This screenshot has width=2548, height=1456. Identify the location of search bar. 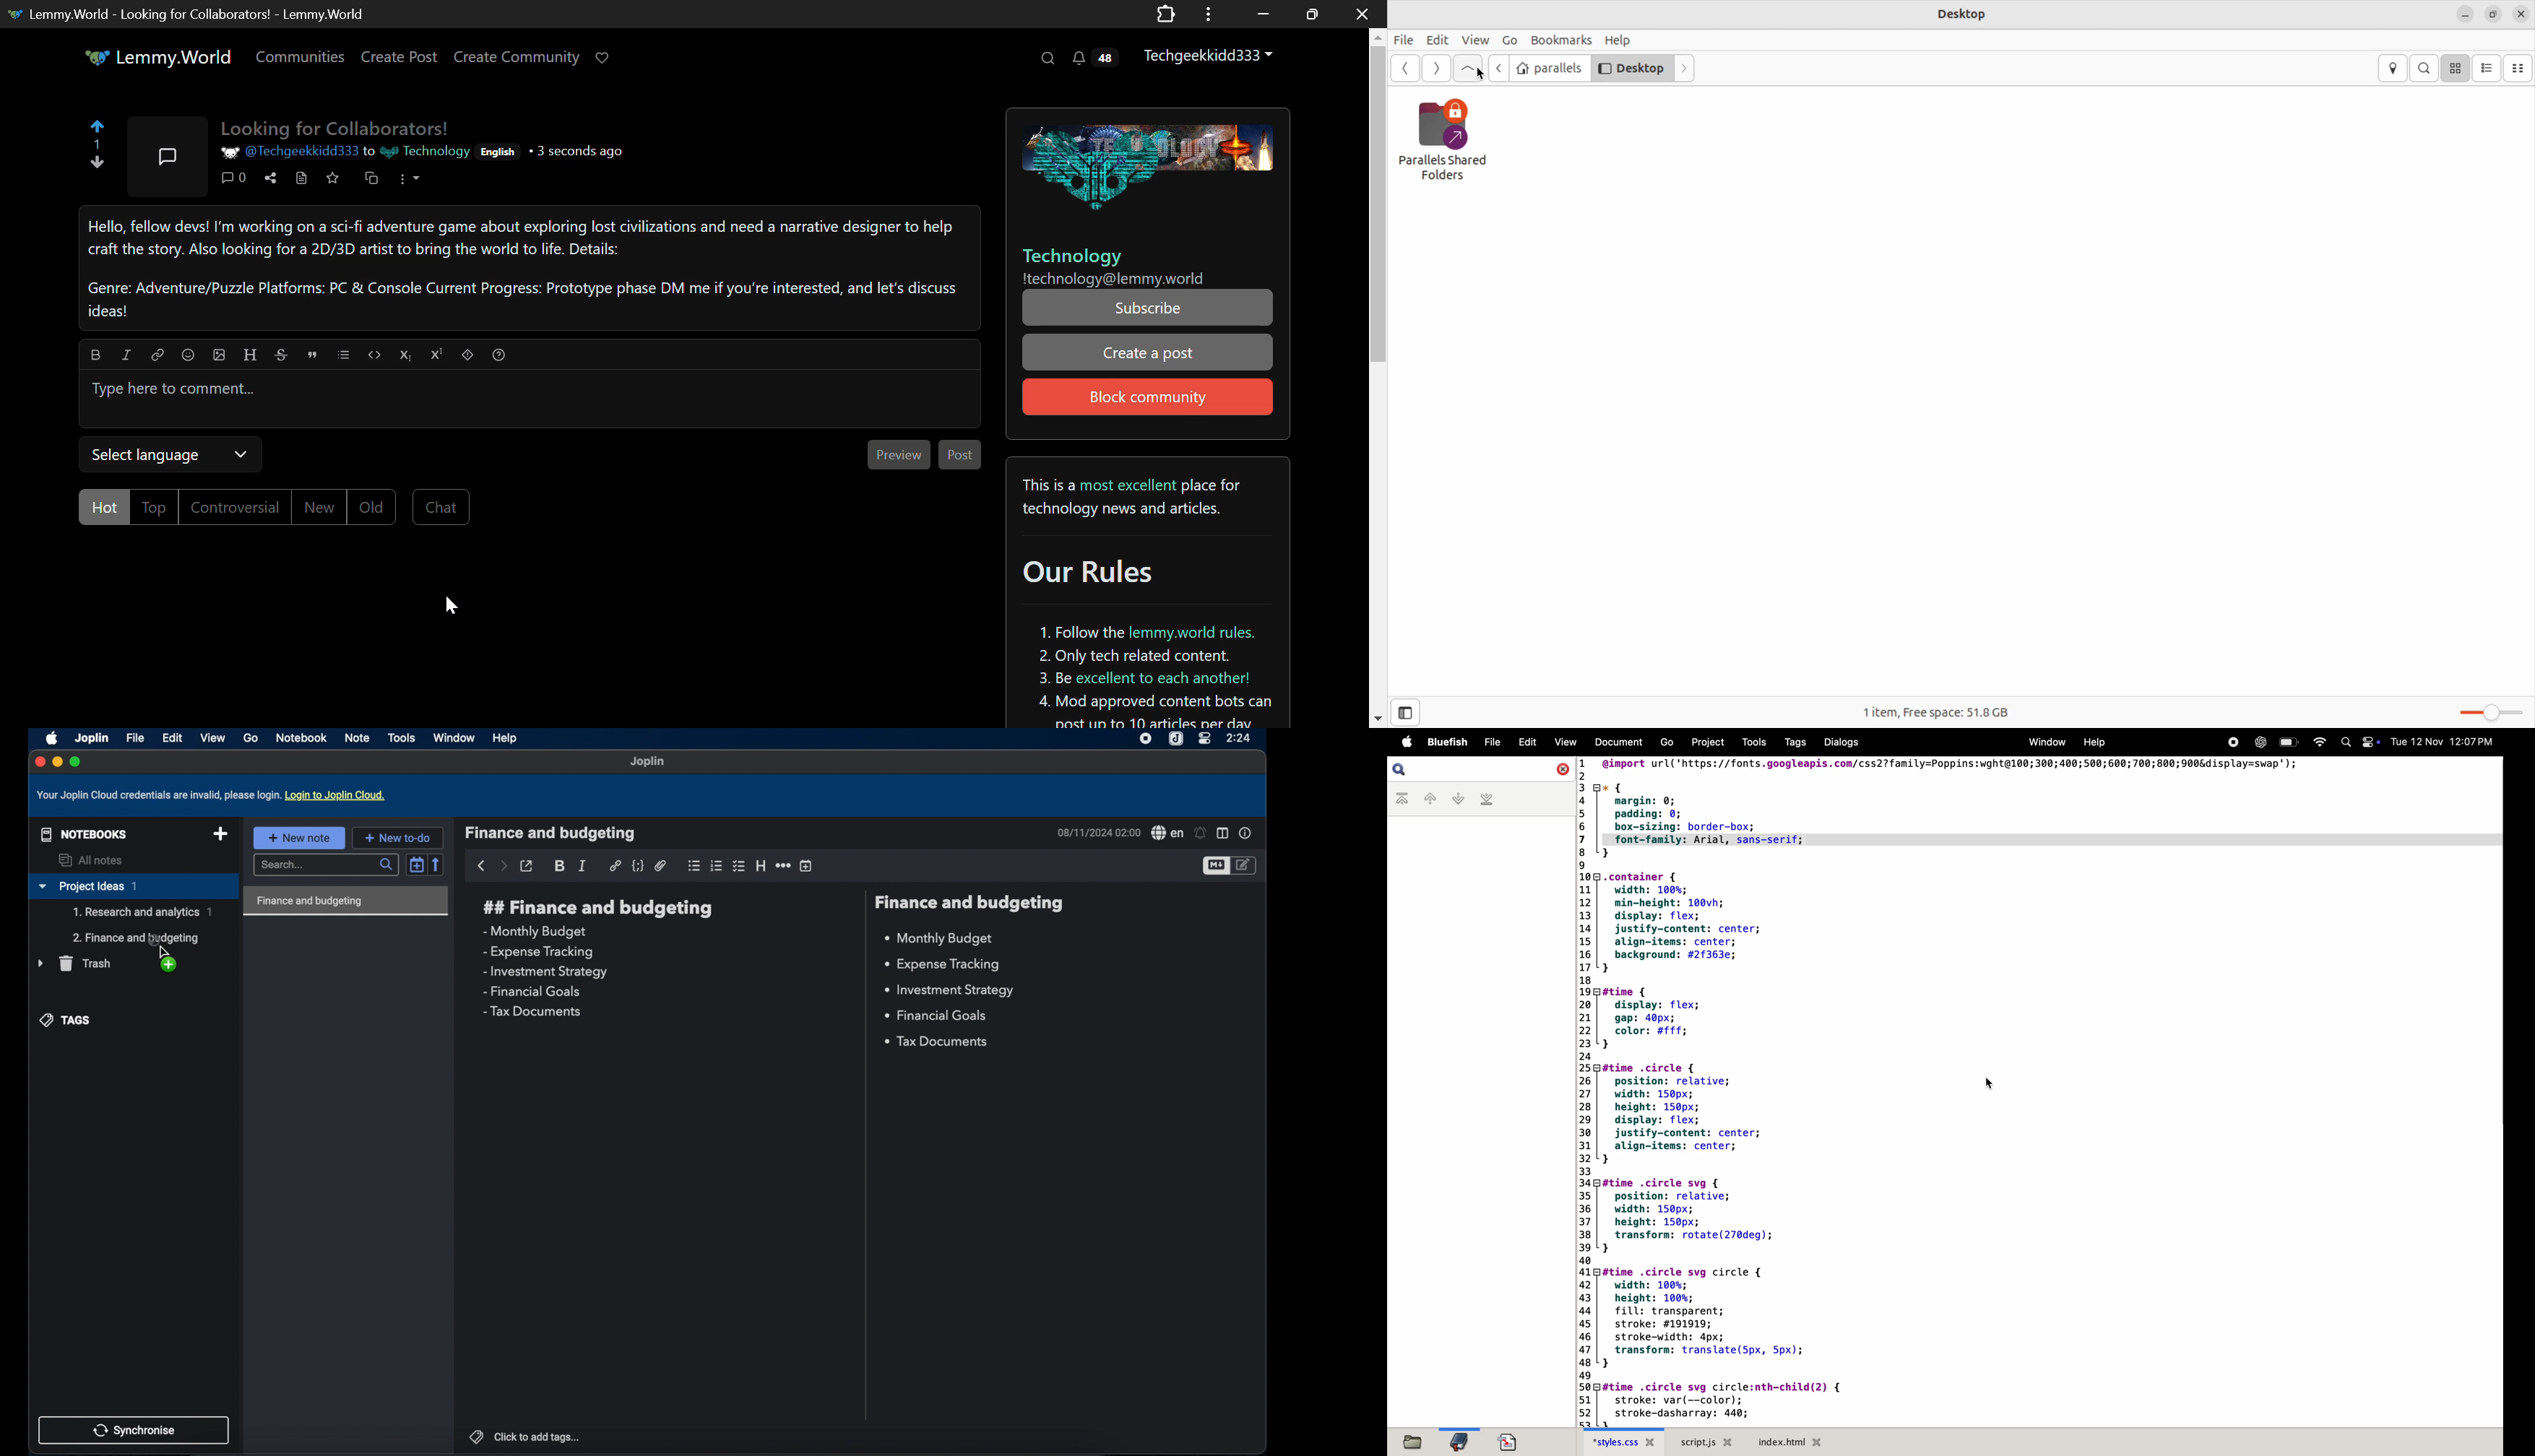
(328, 866).